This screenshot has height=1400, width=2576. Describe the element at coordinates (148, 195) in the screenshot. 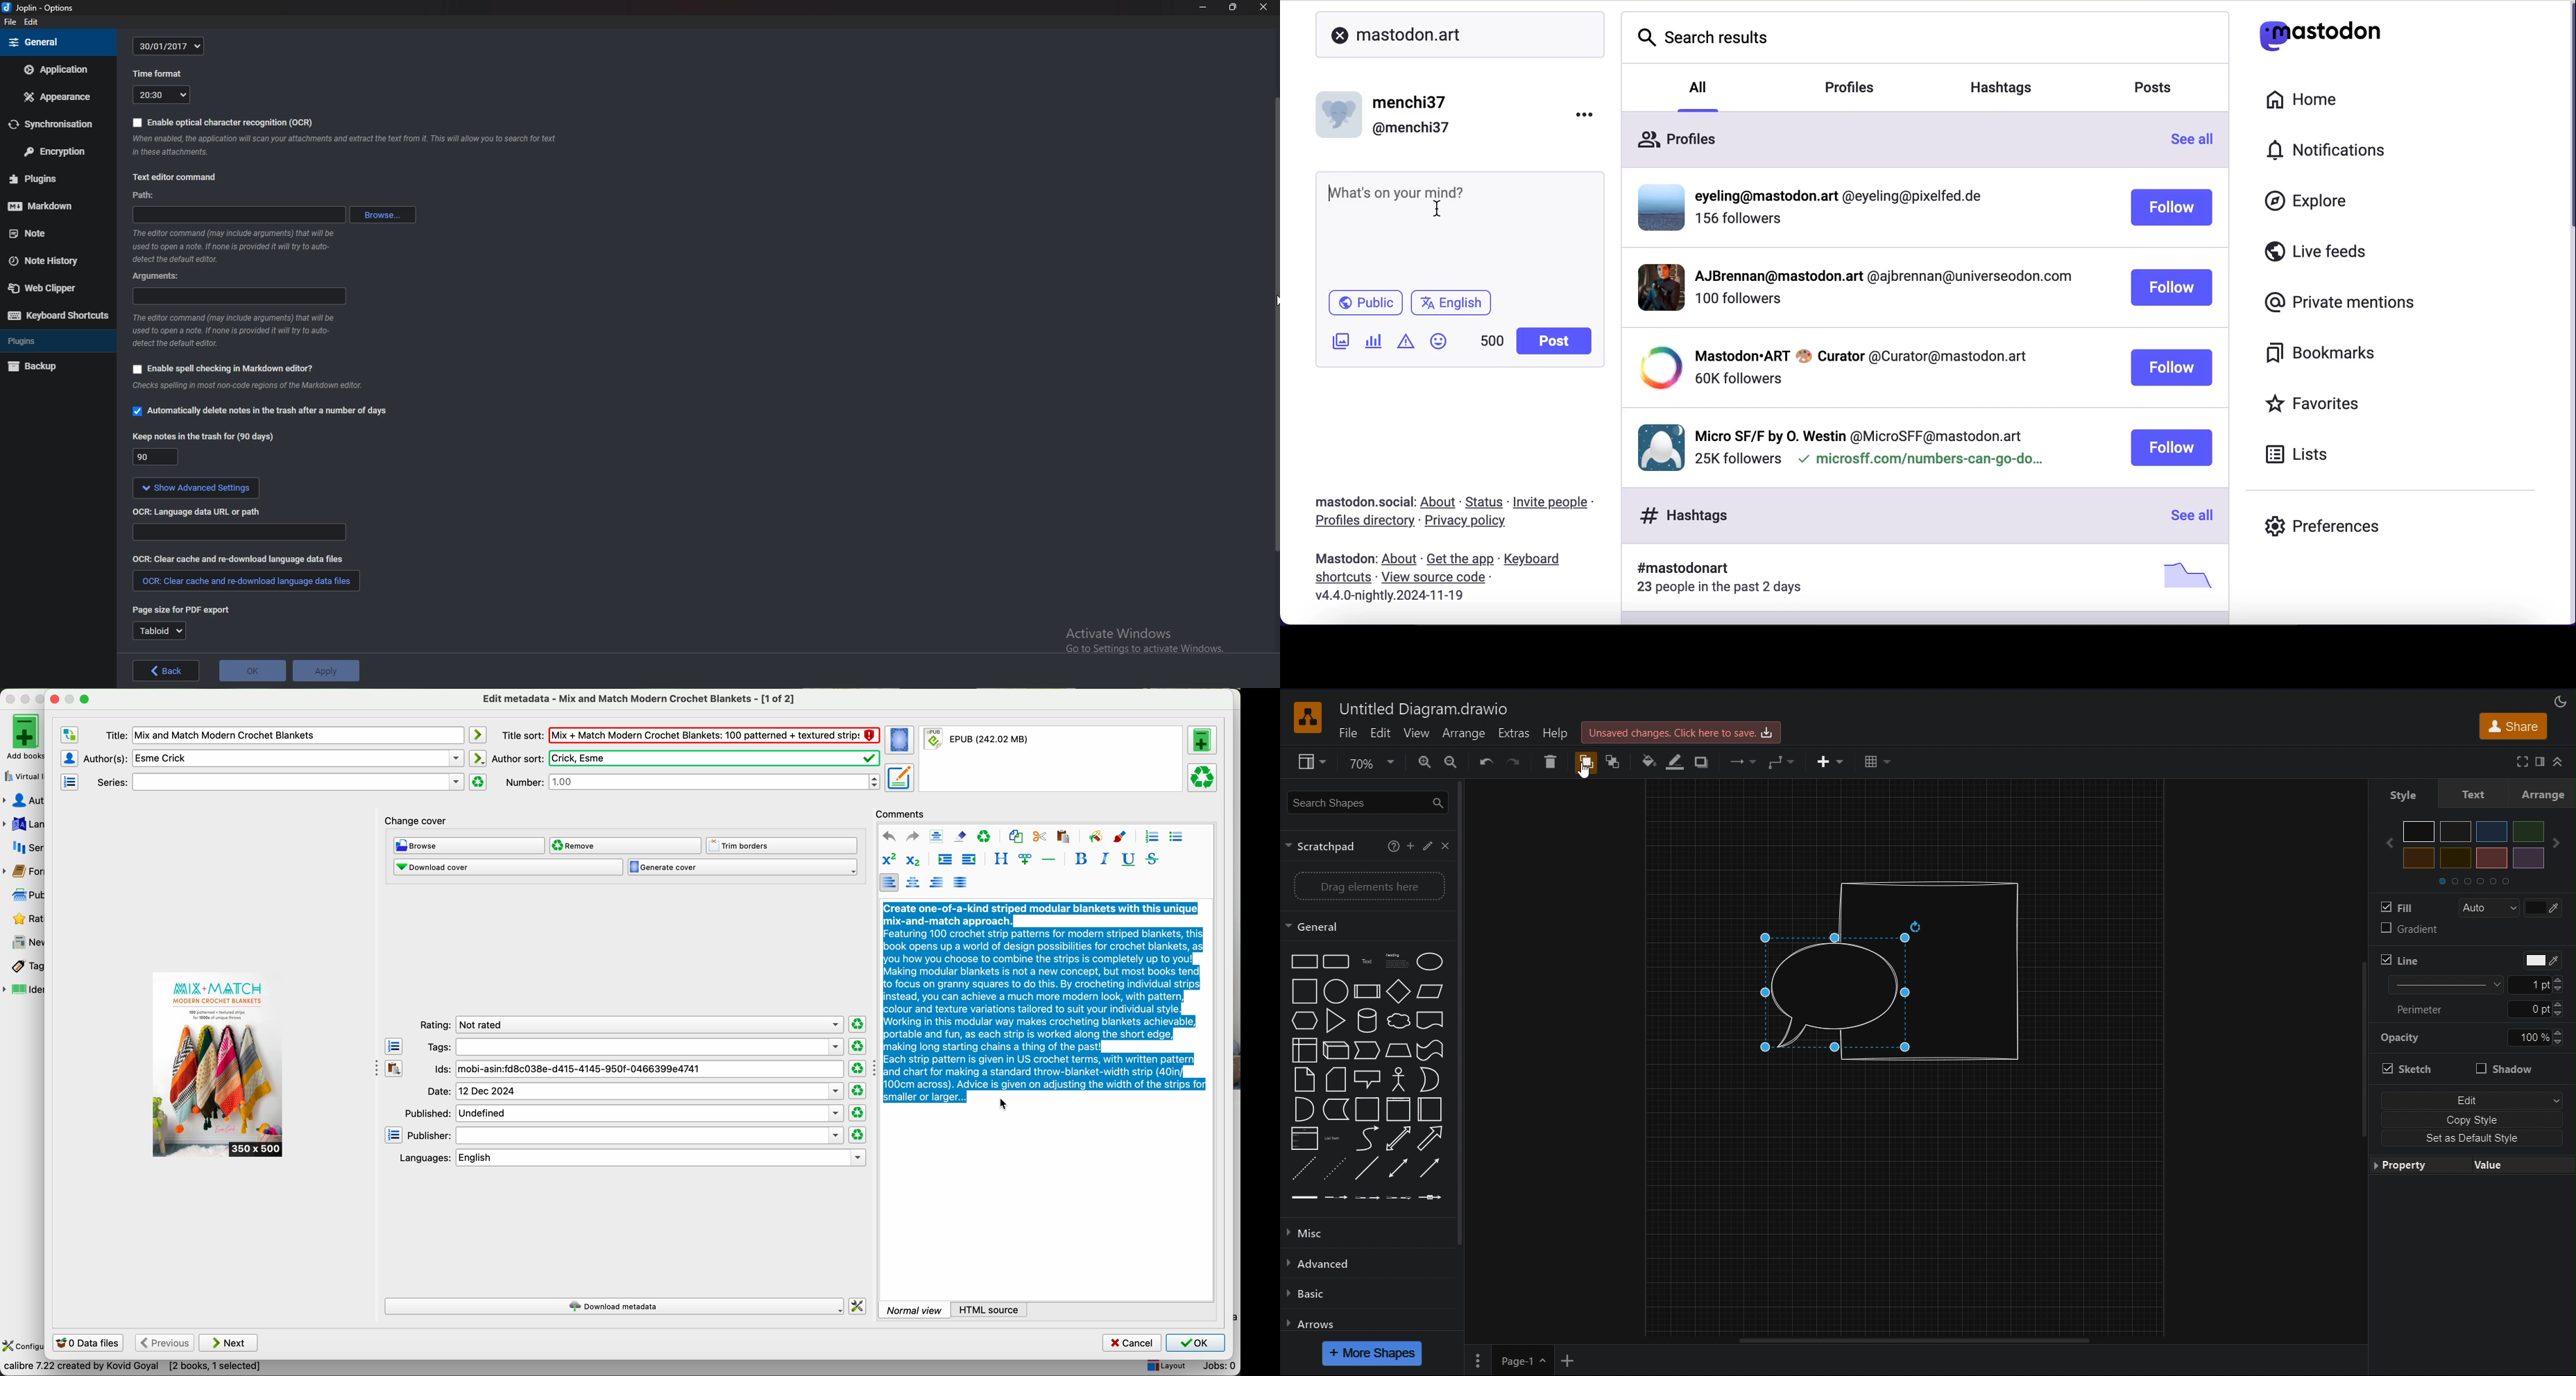

I see `path` at that location.